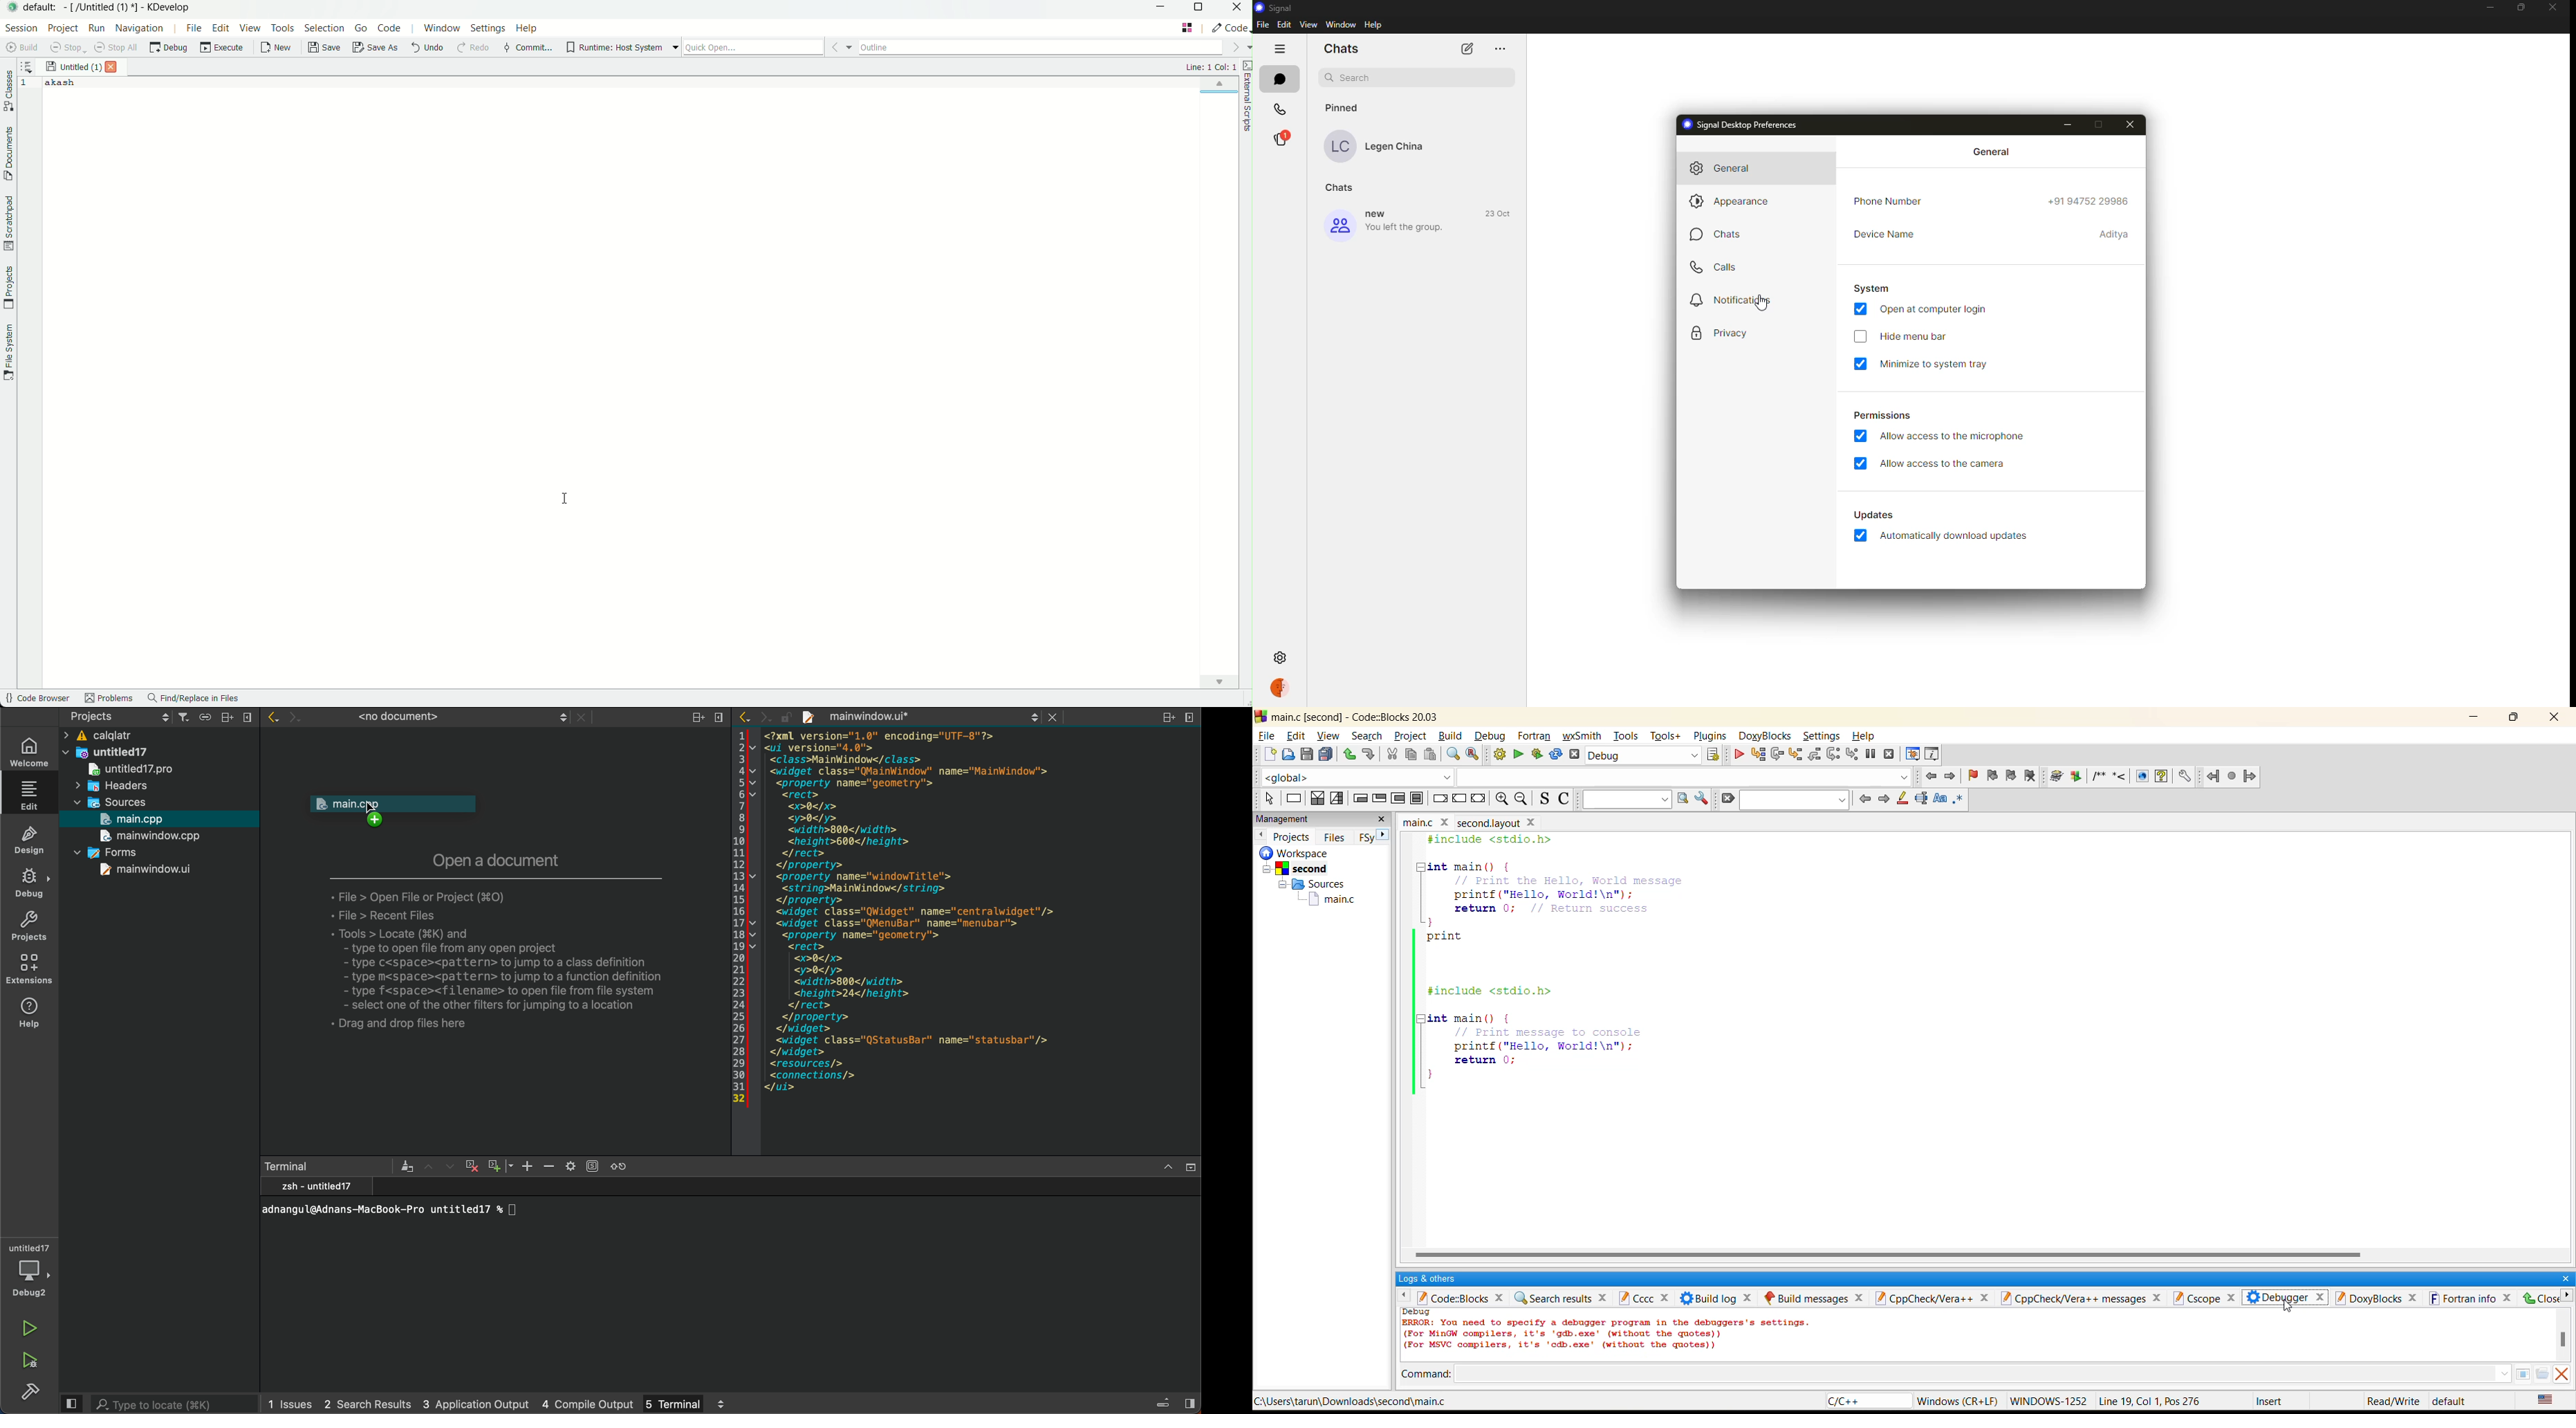 The image size is (2576, 1428). What do you see at coordinates (2490, 8) in the screenshot?
I see `minimize` at bounding box center [2490, 8].